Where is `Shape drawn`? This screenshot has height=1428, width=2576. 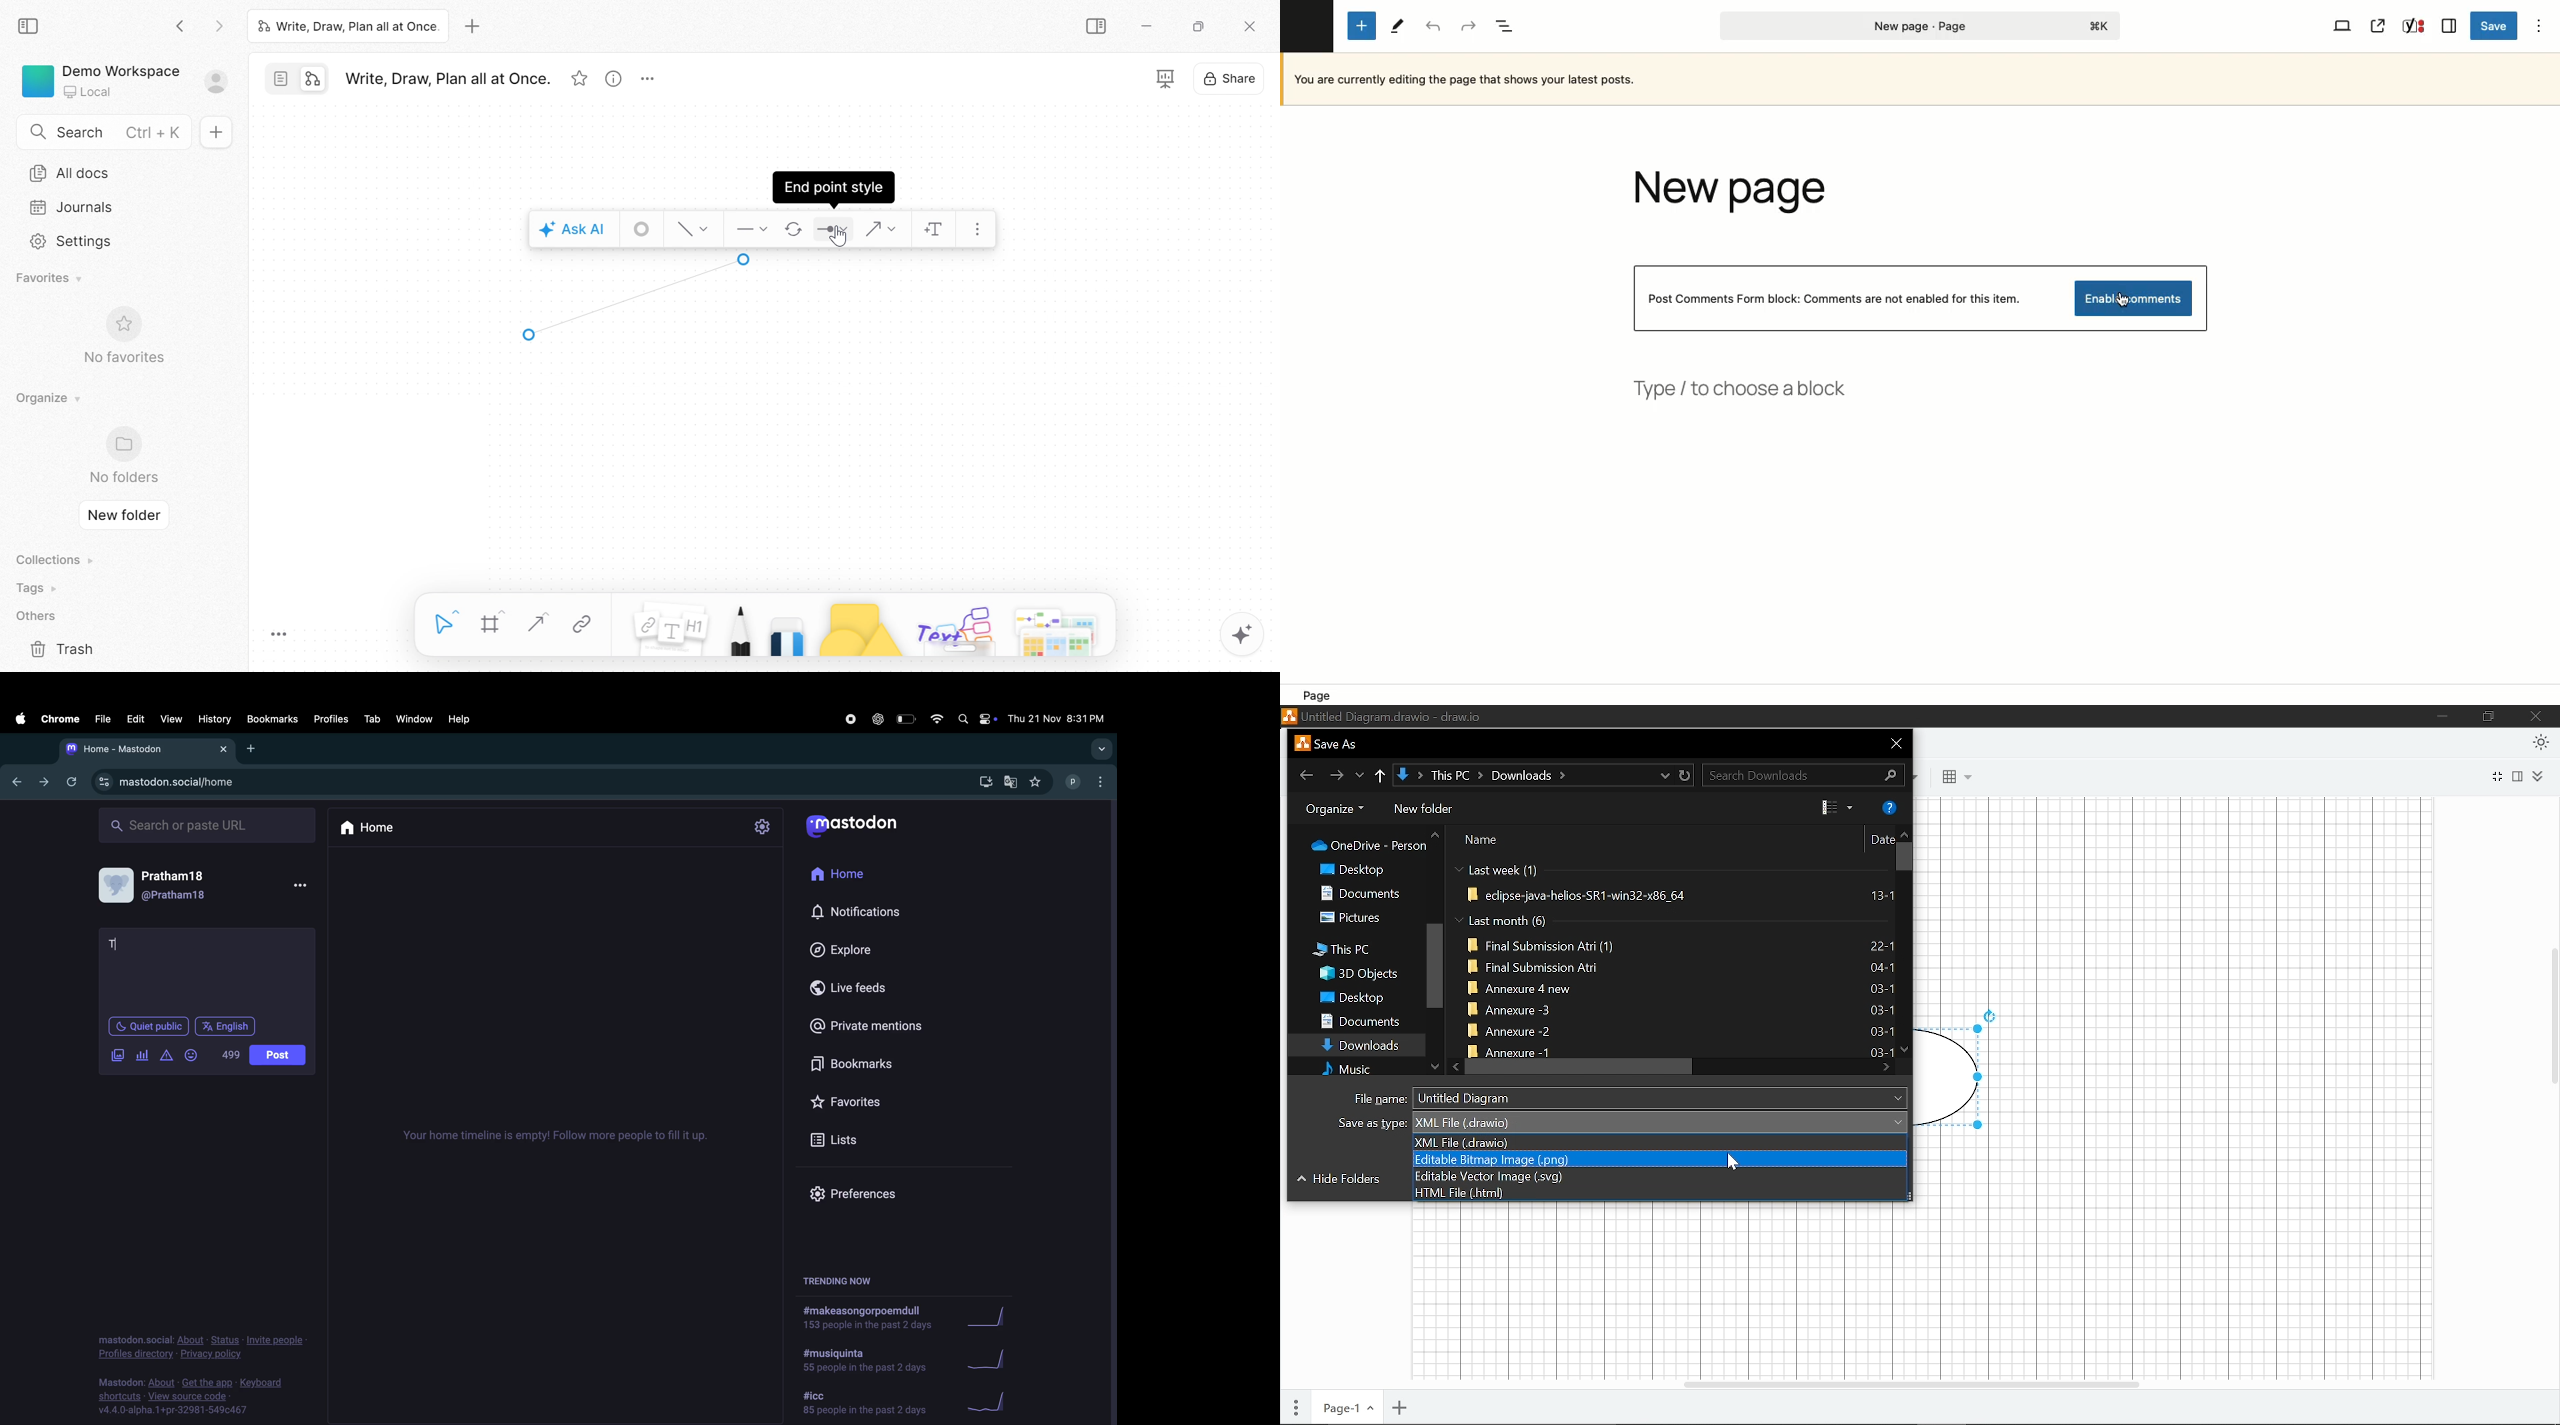 Shape drawn is located at coordinates (1961, 1071).